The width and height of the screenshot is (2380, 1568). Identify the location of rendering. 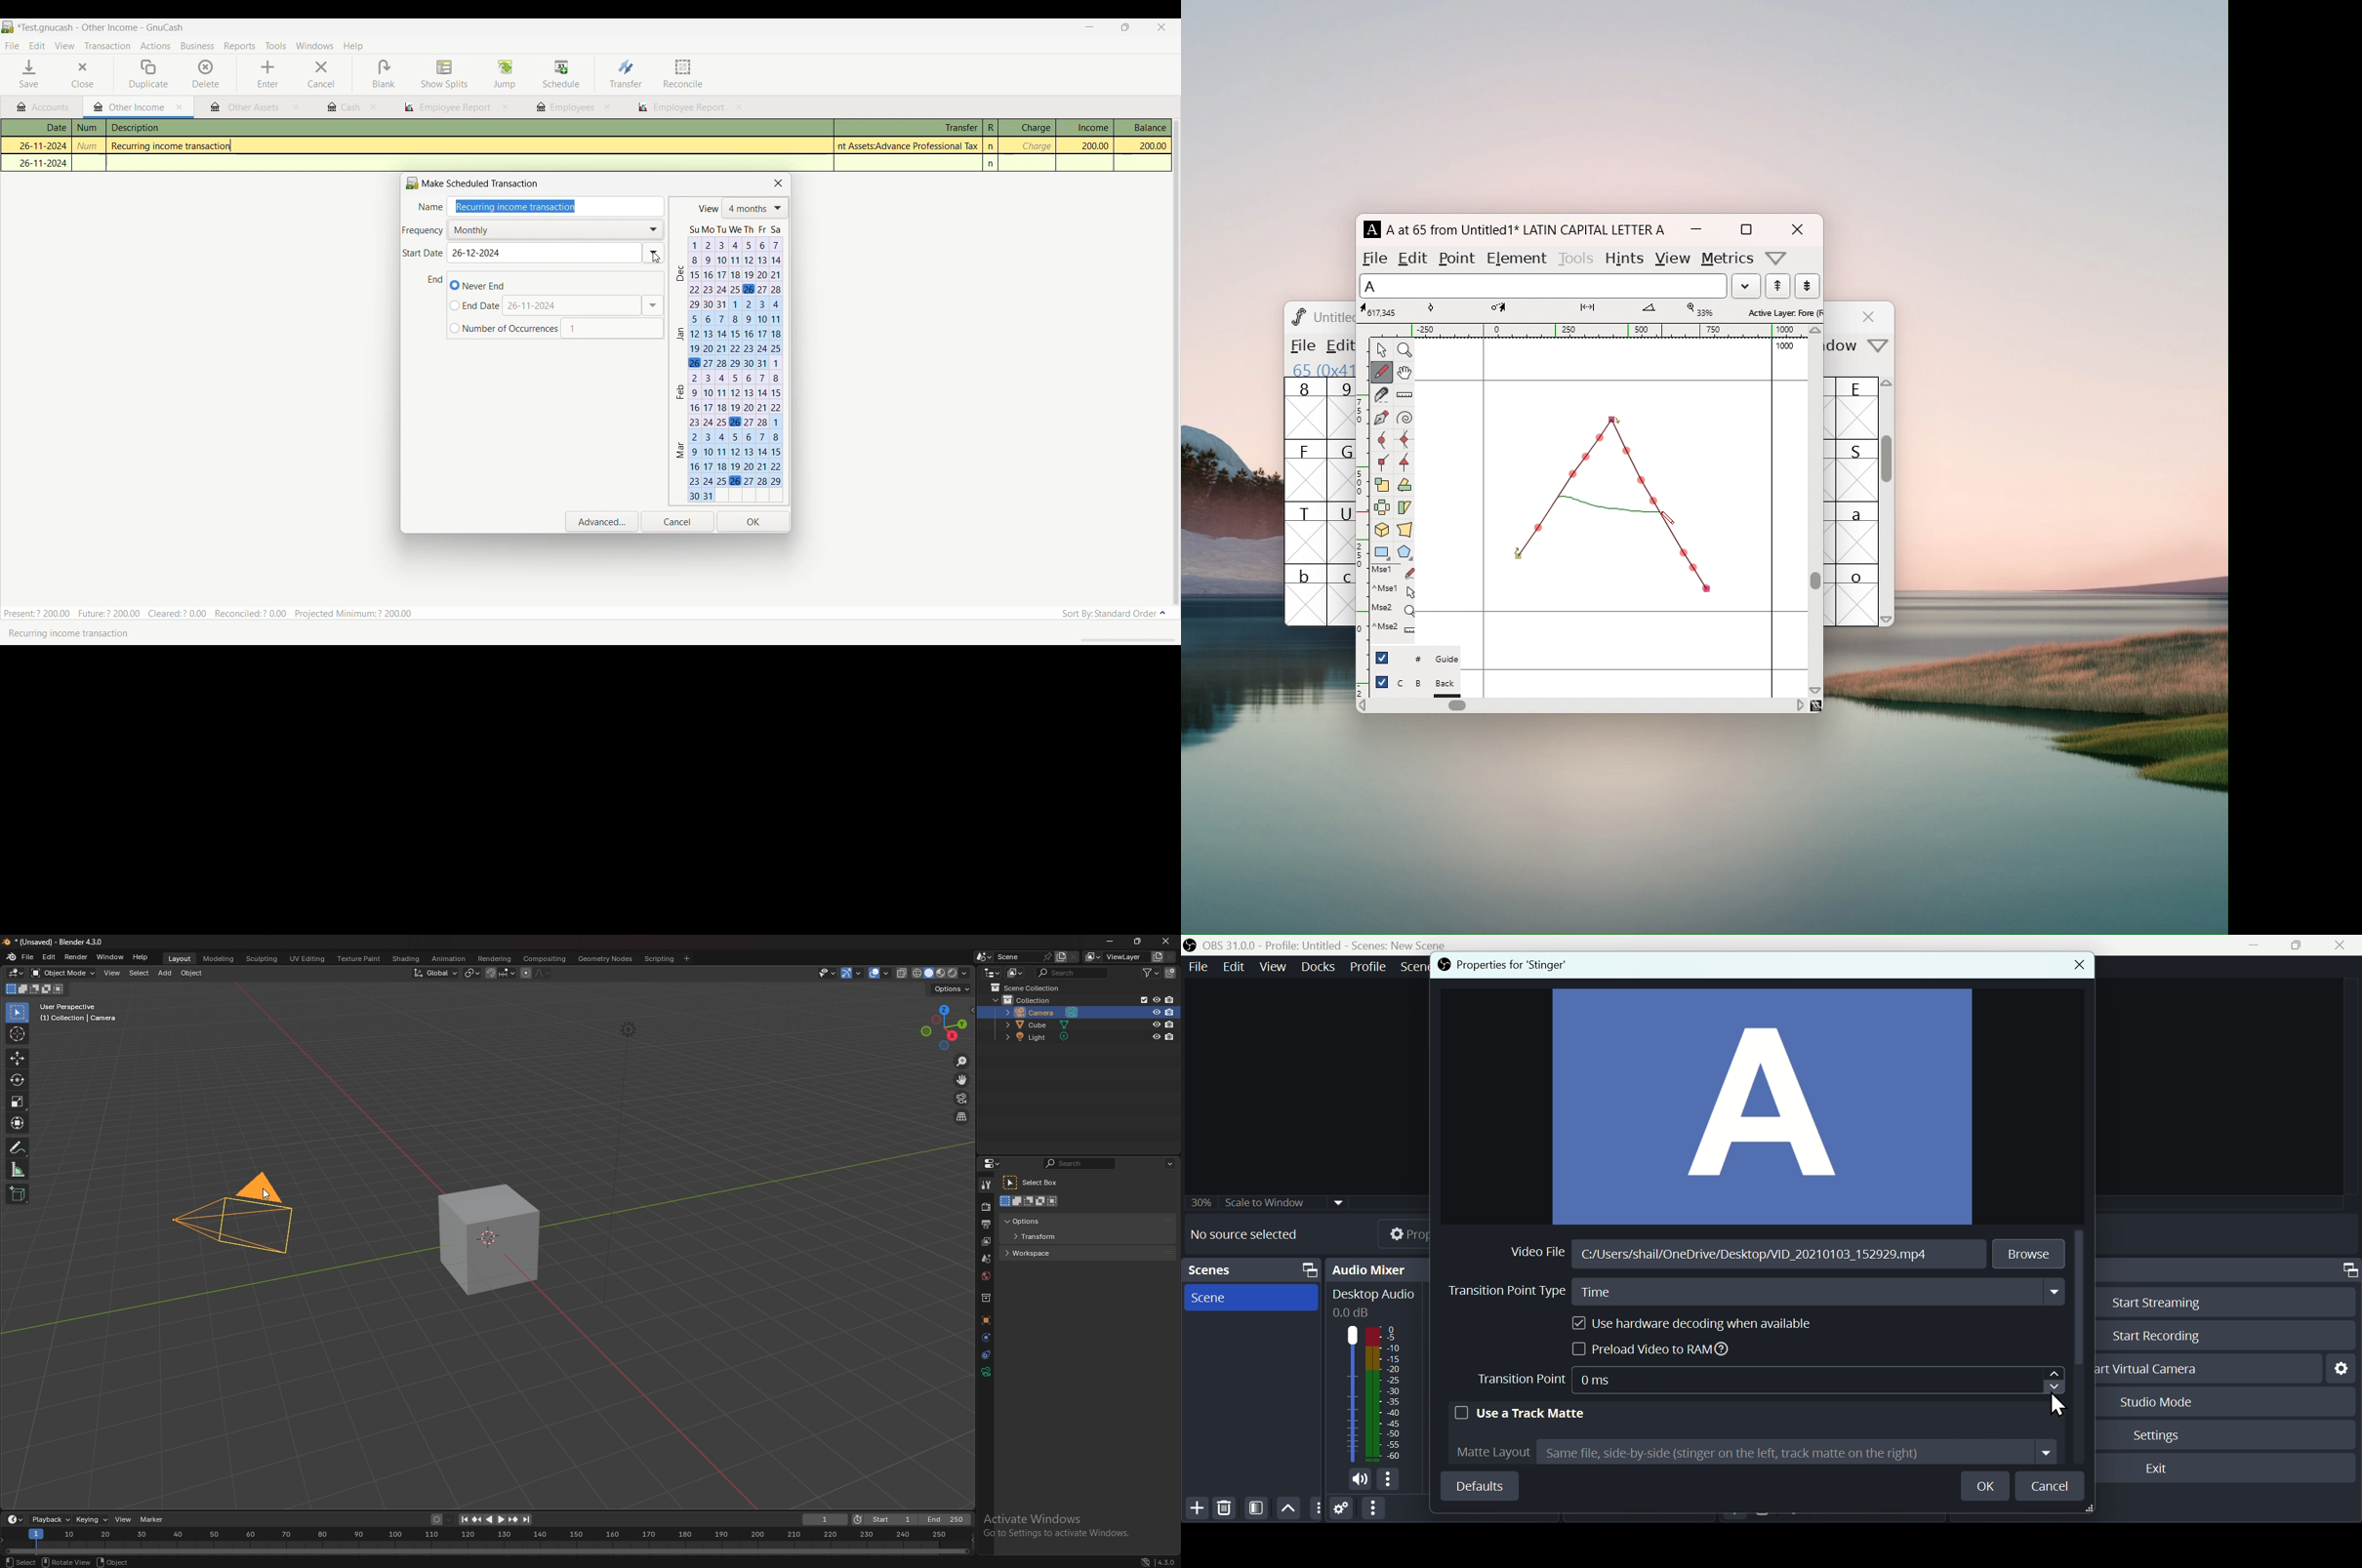
(495, 959).